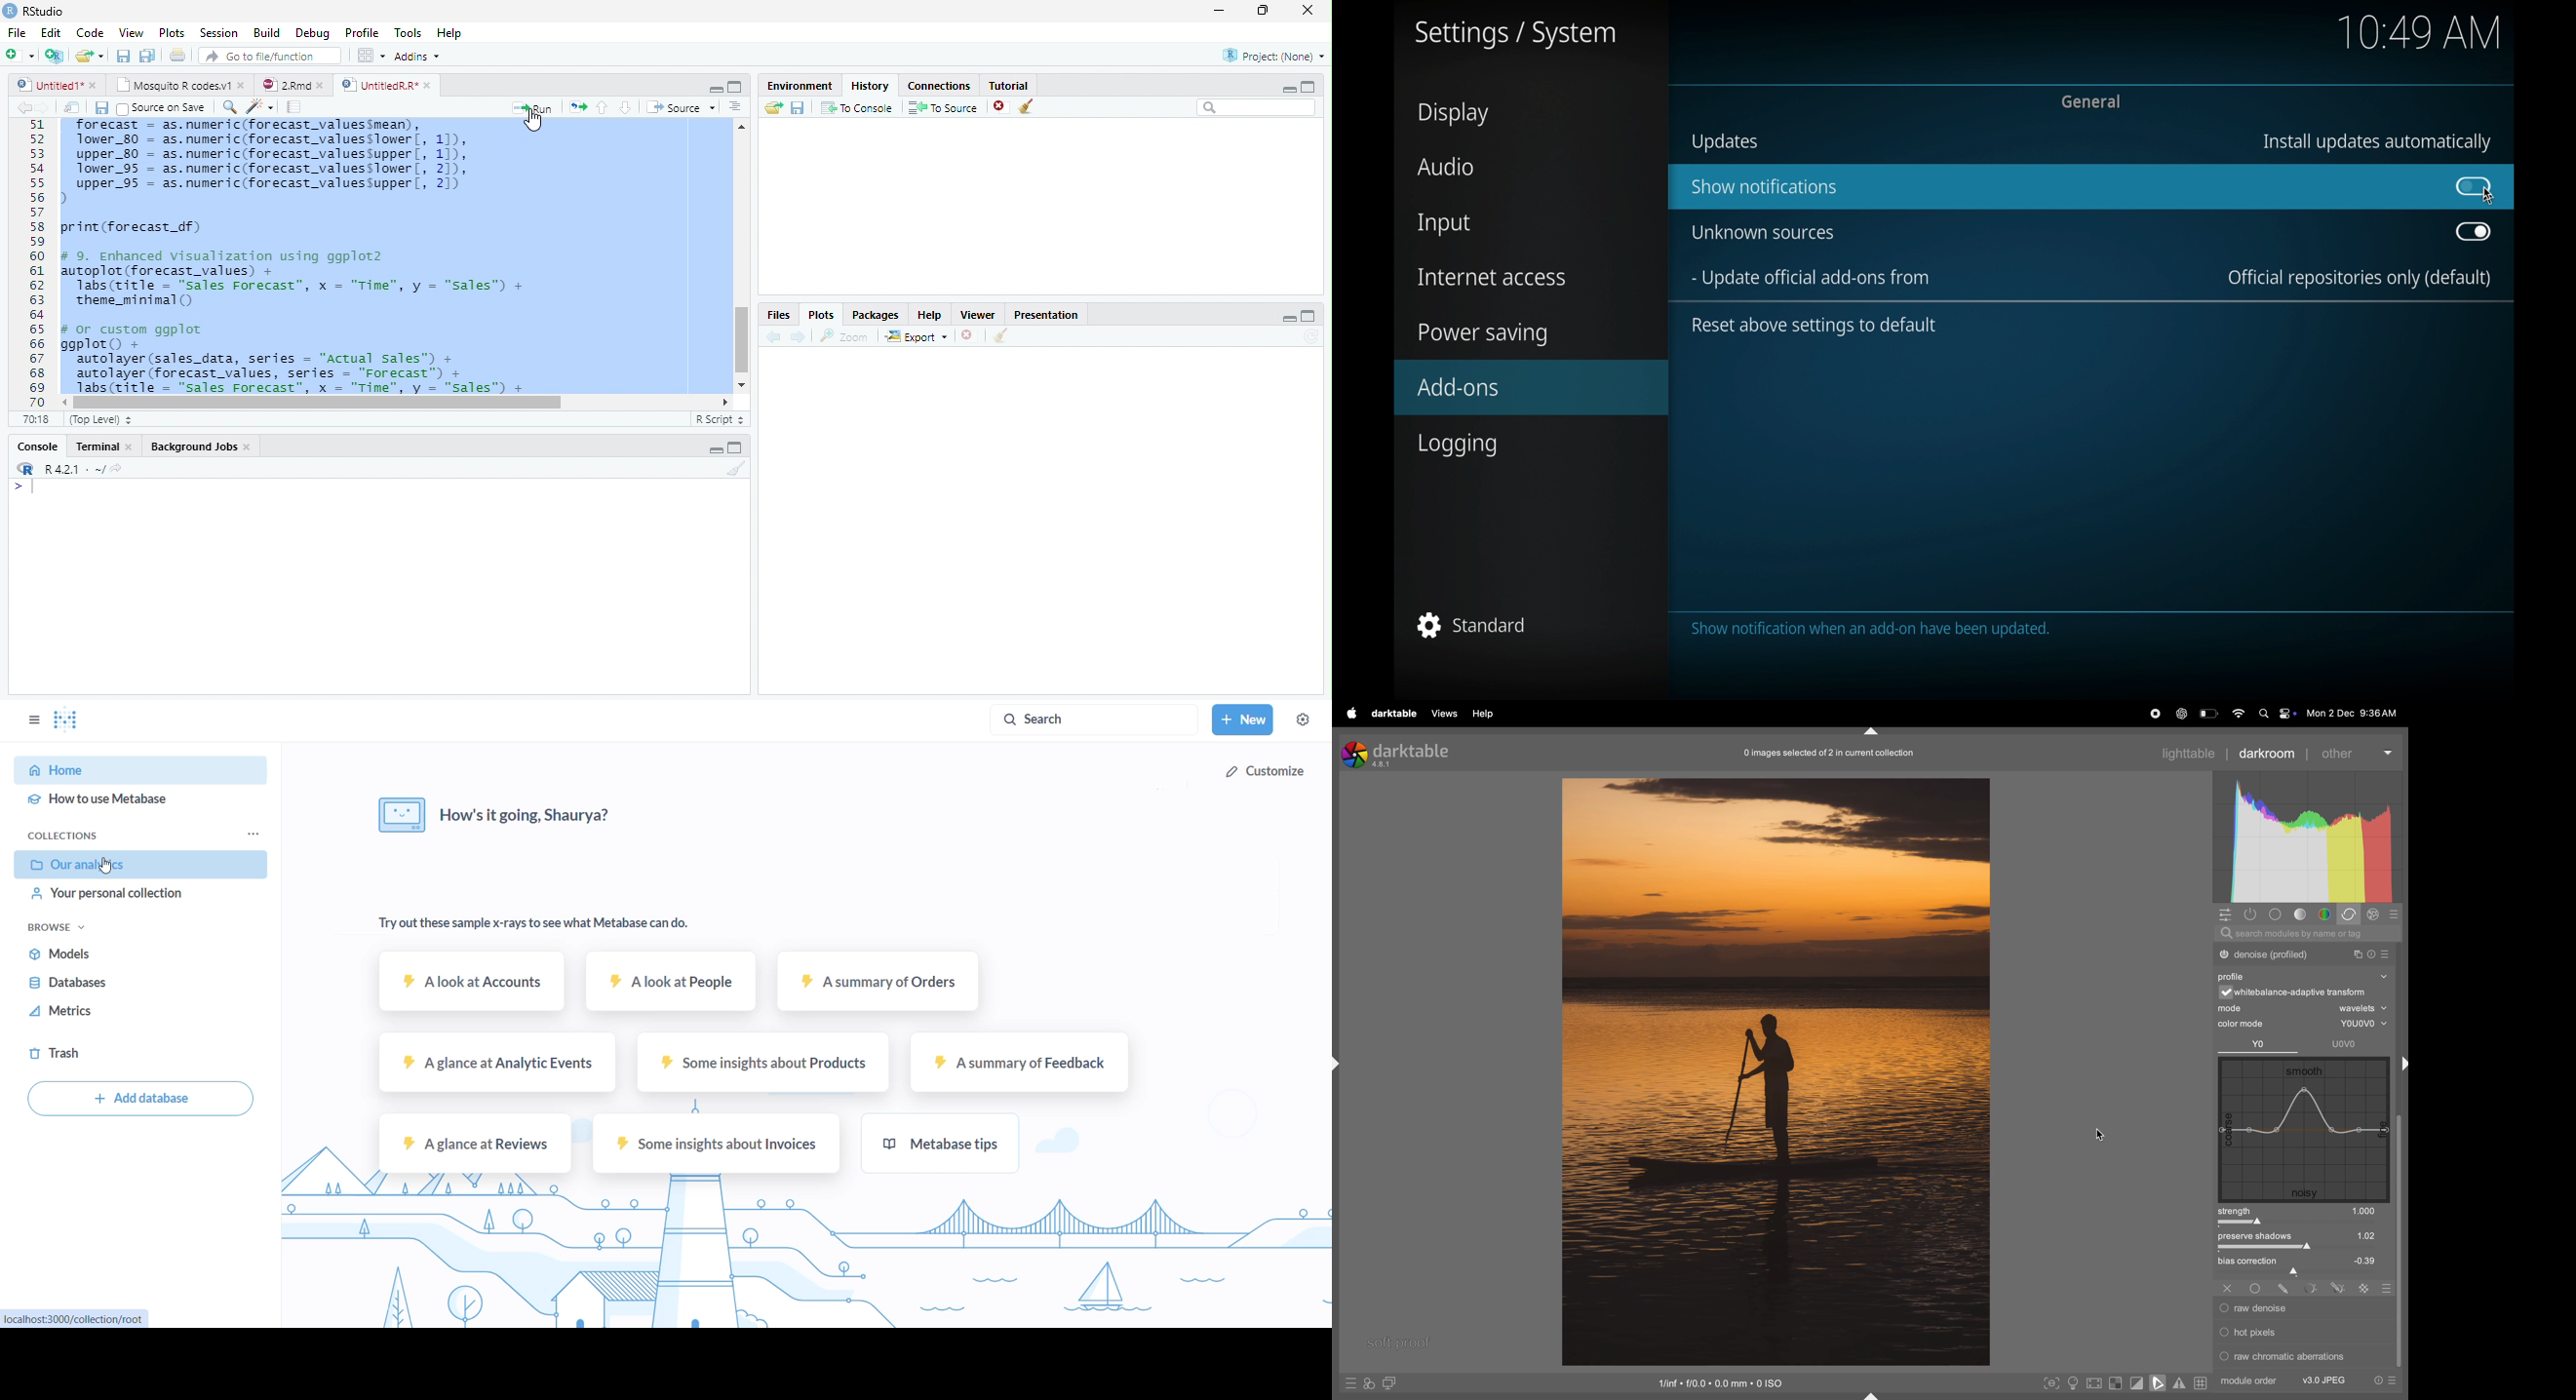  Describe the element at coordinates (2352, 1236) in the screenshot. I see `1.02` at that location.